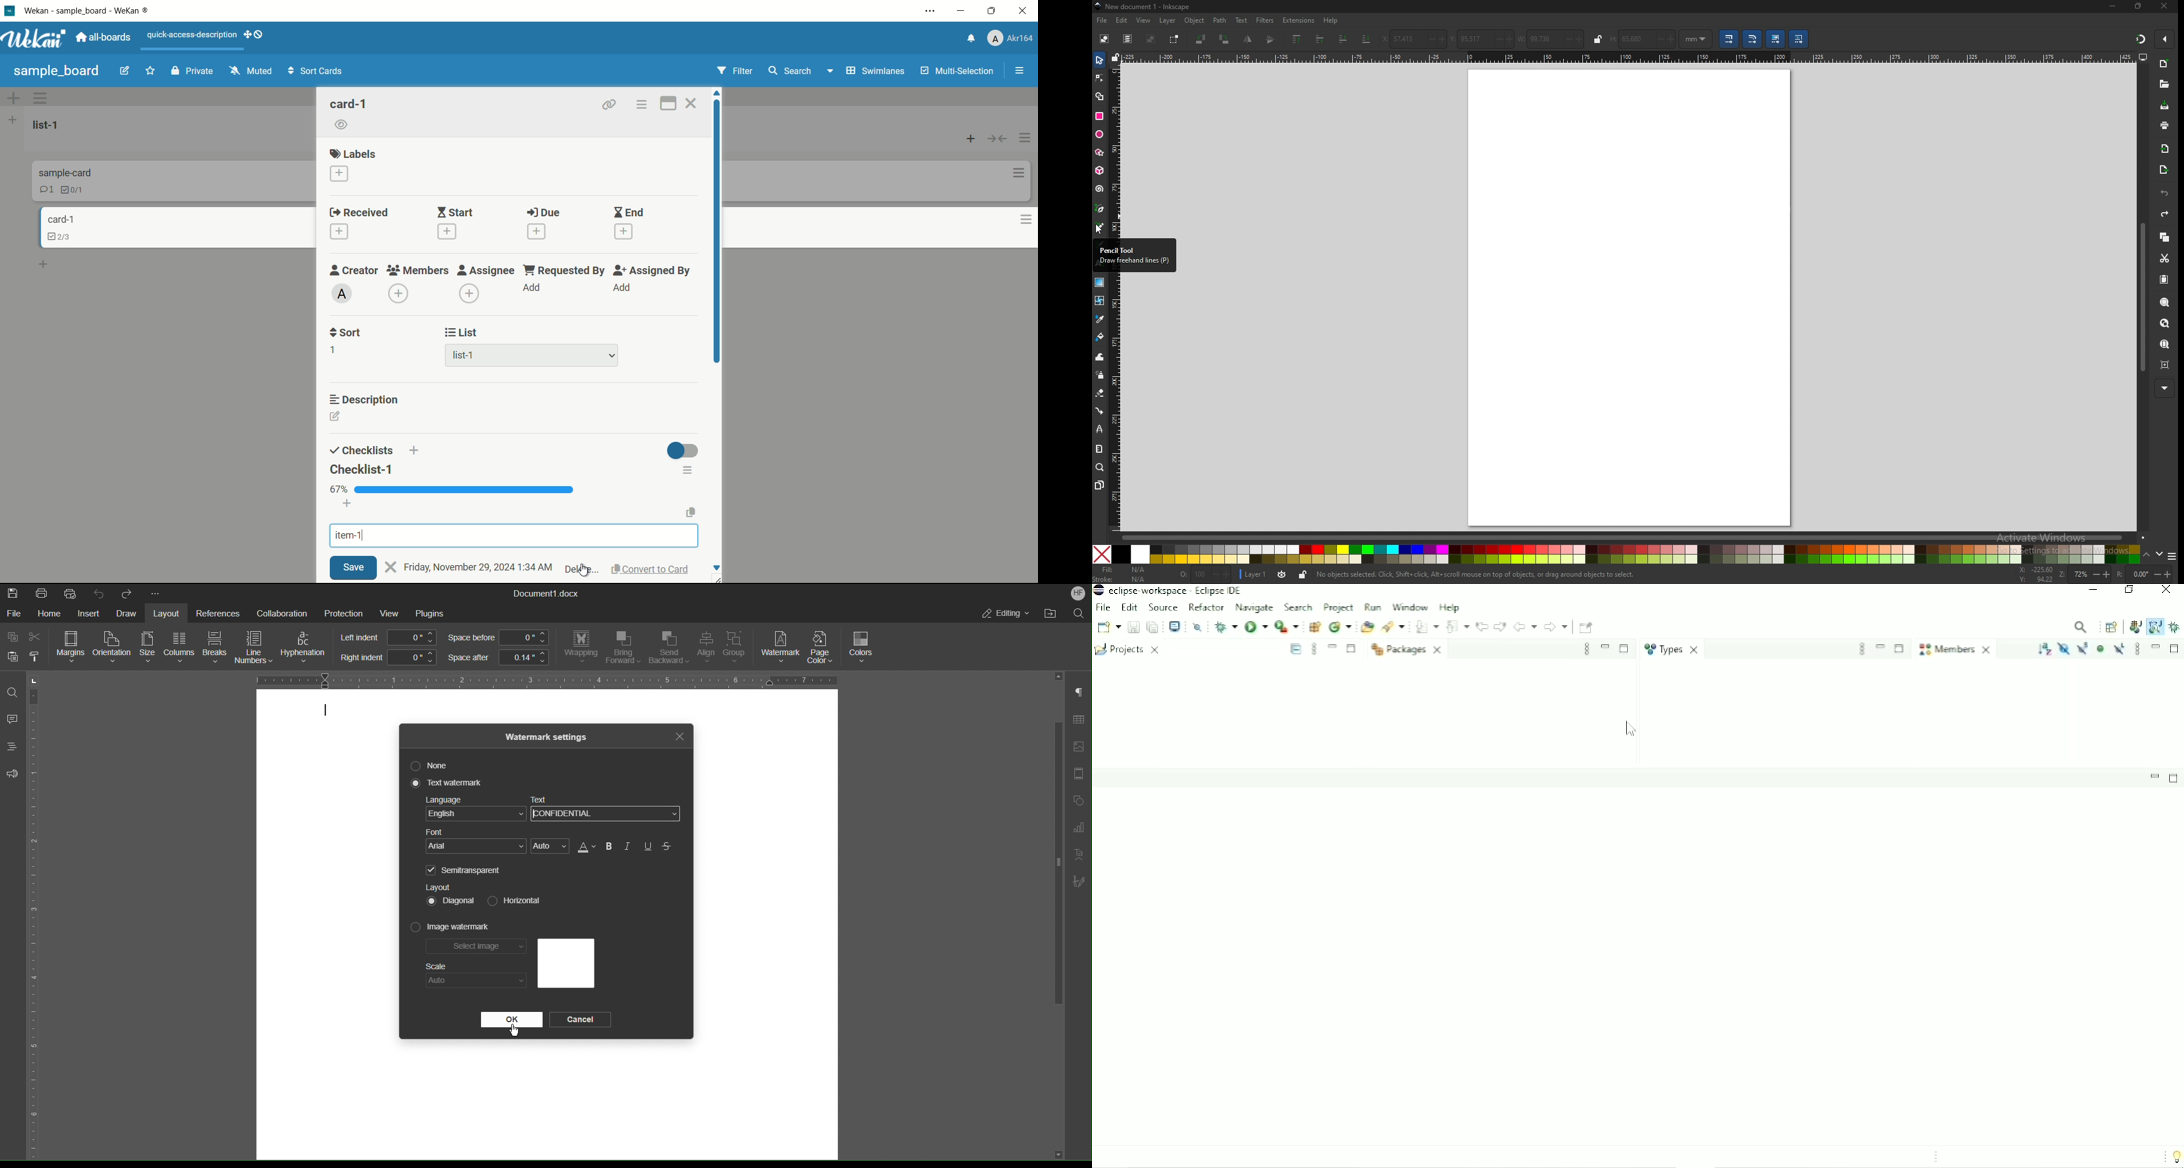 The height and width of the screenshot is (1176, 2184). I want to click on zoom page, so click(2165, 343).